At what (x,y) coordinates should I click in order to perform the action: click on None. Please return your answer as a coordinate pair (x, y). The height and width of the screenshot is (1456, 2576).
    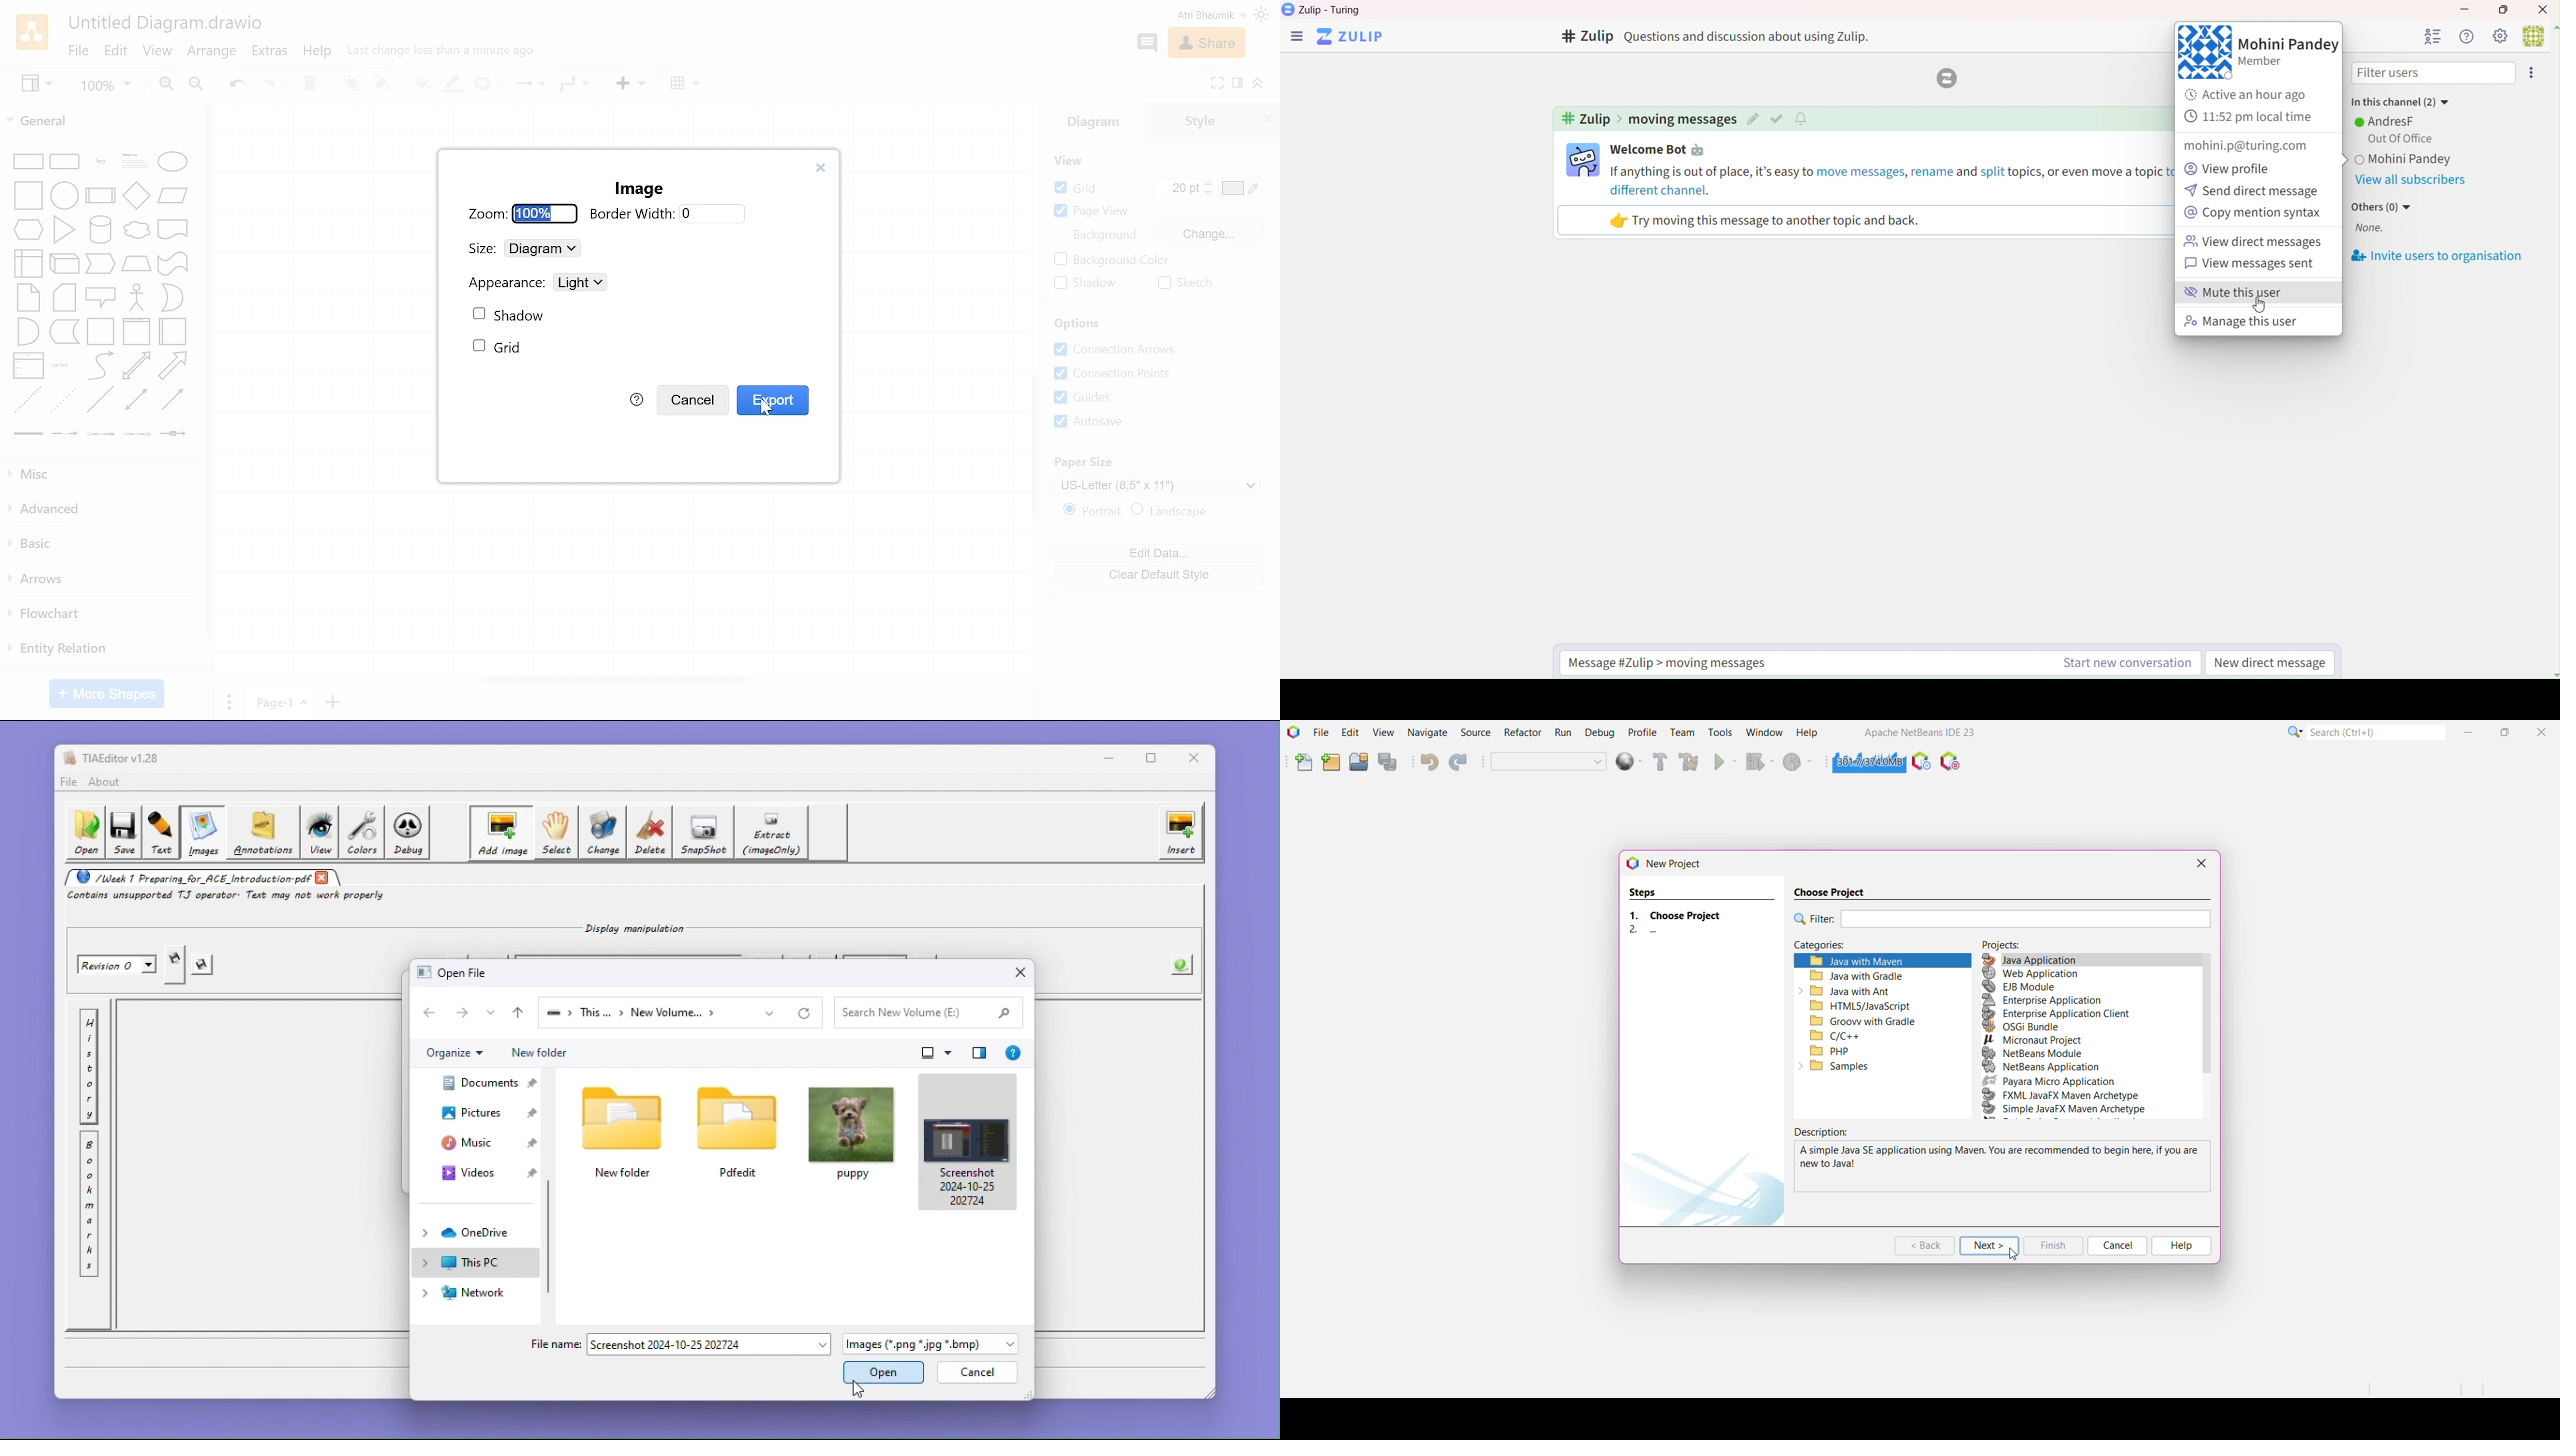
    Looking at the image, I should click on (2369, 229).